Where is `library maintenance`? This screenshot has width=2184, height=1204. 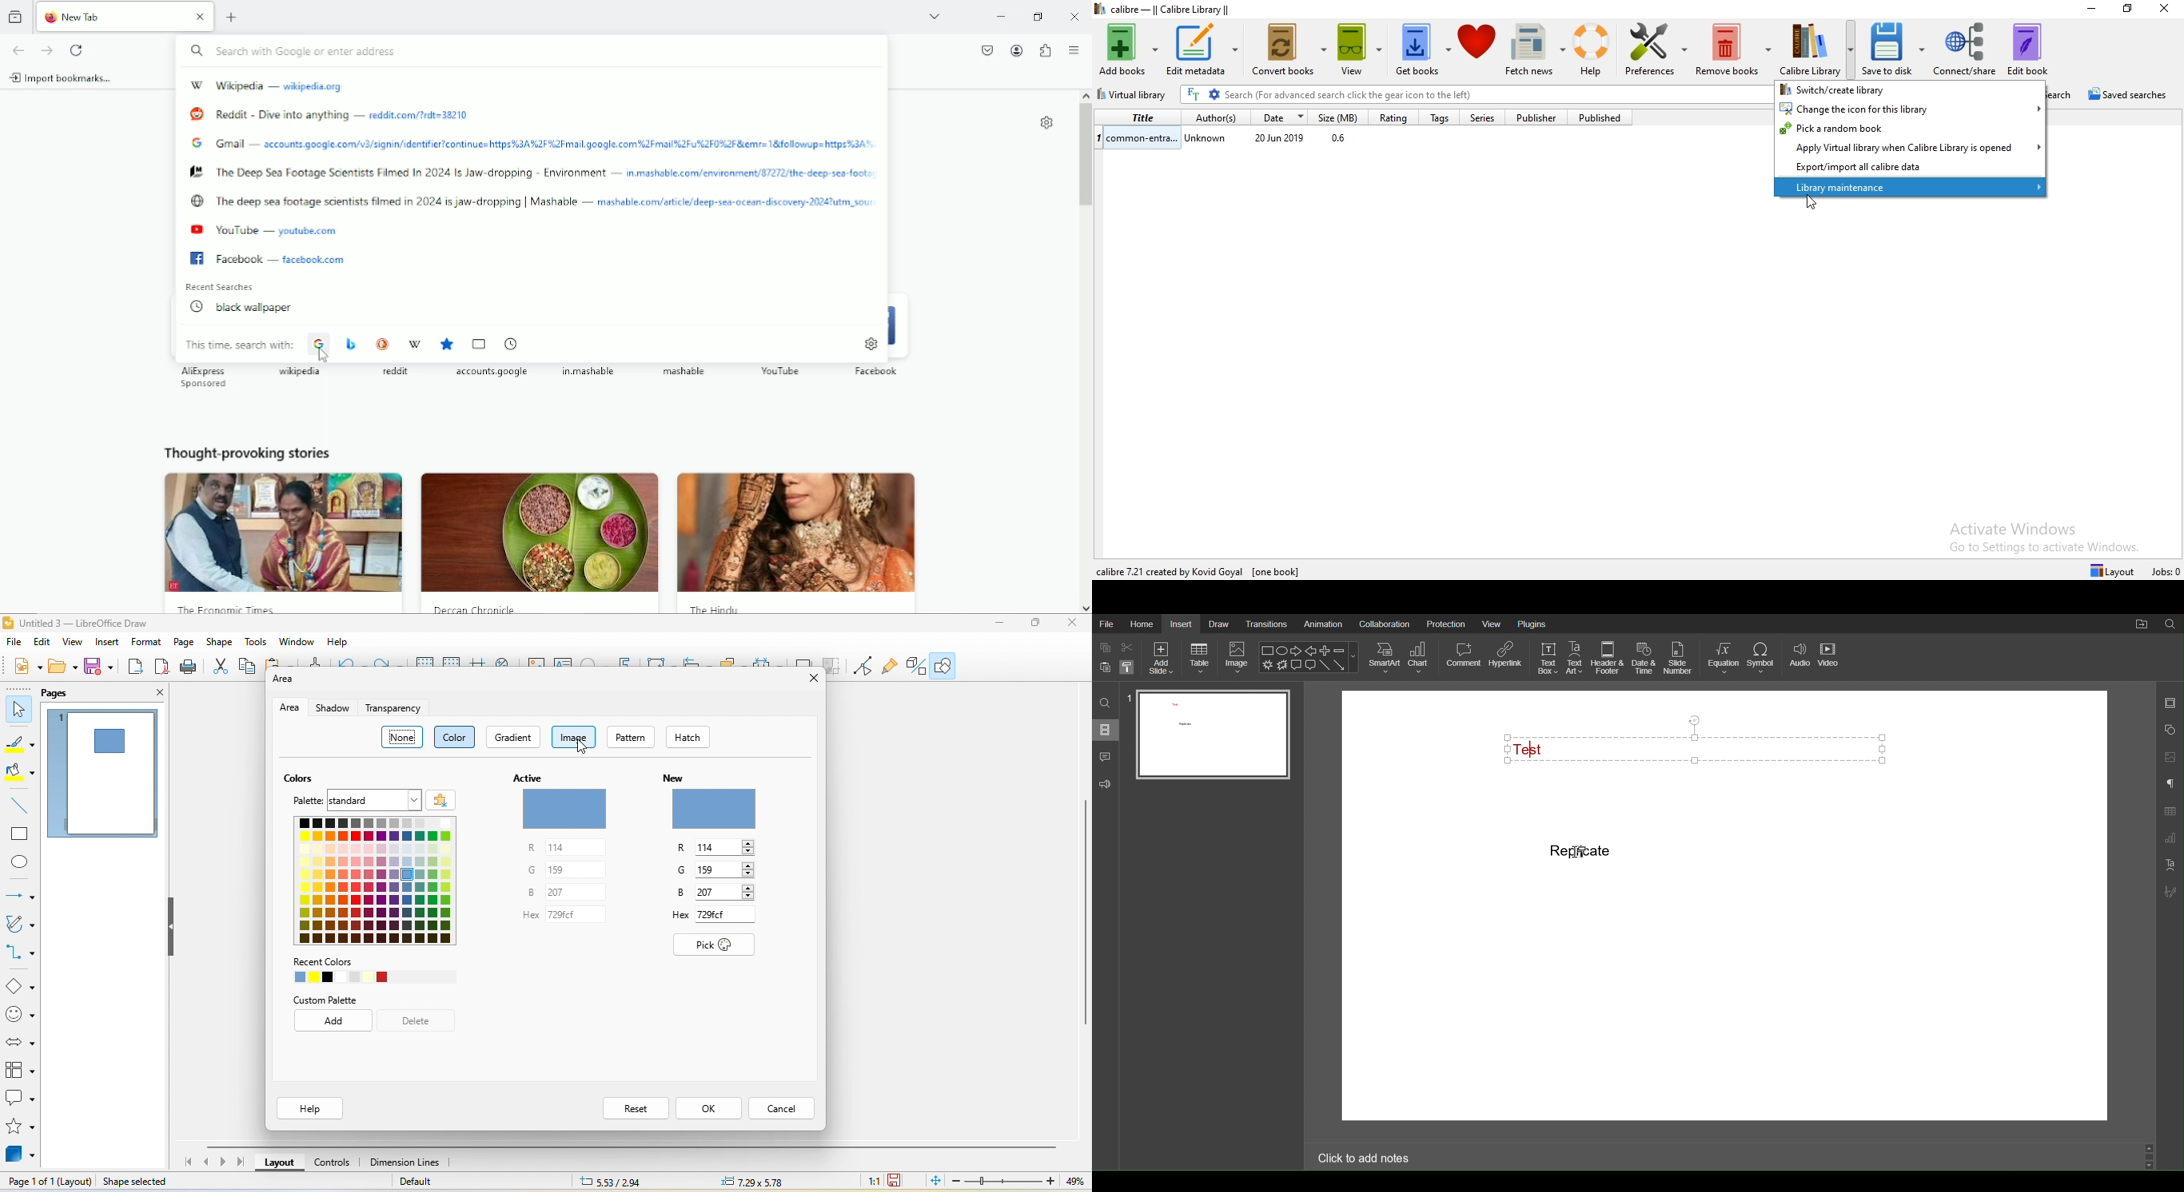
library maintenance is located at coordinates (1911, 188).